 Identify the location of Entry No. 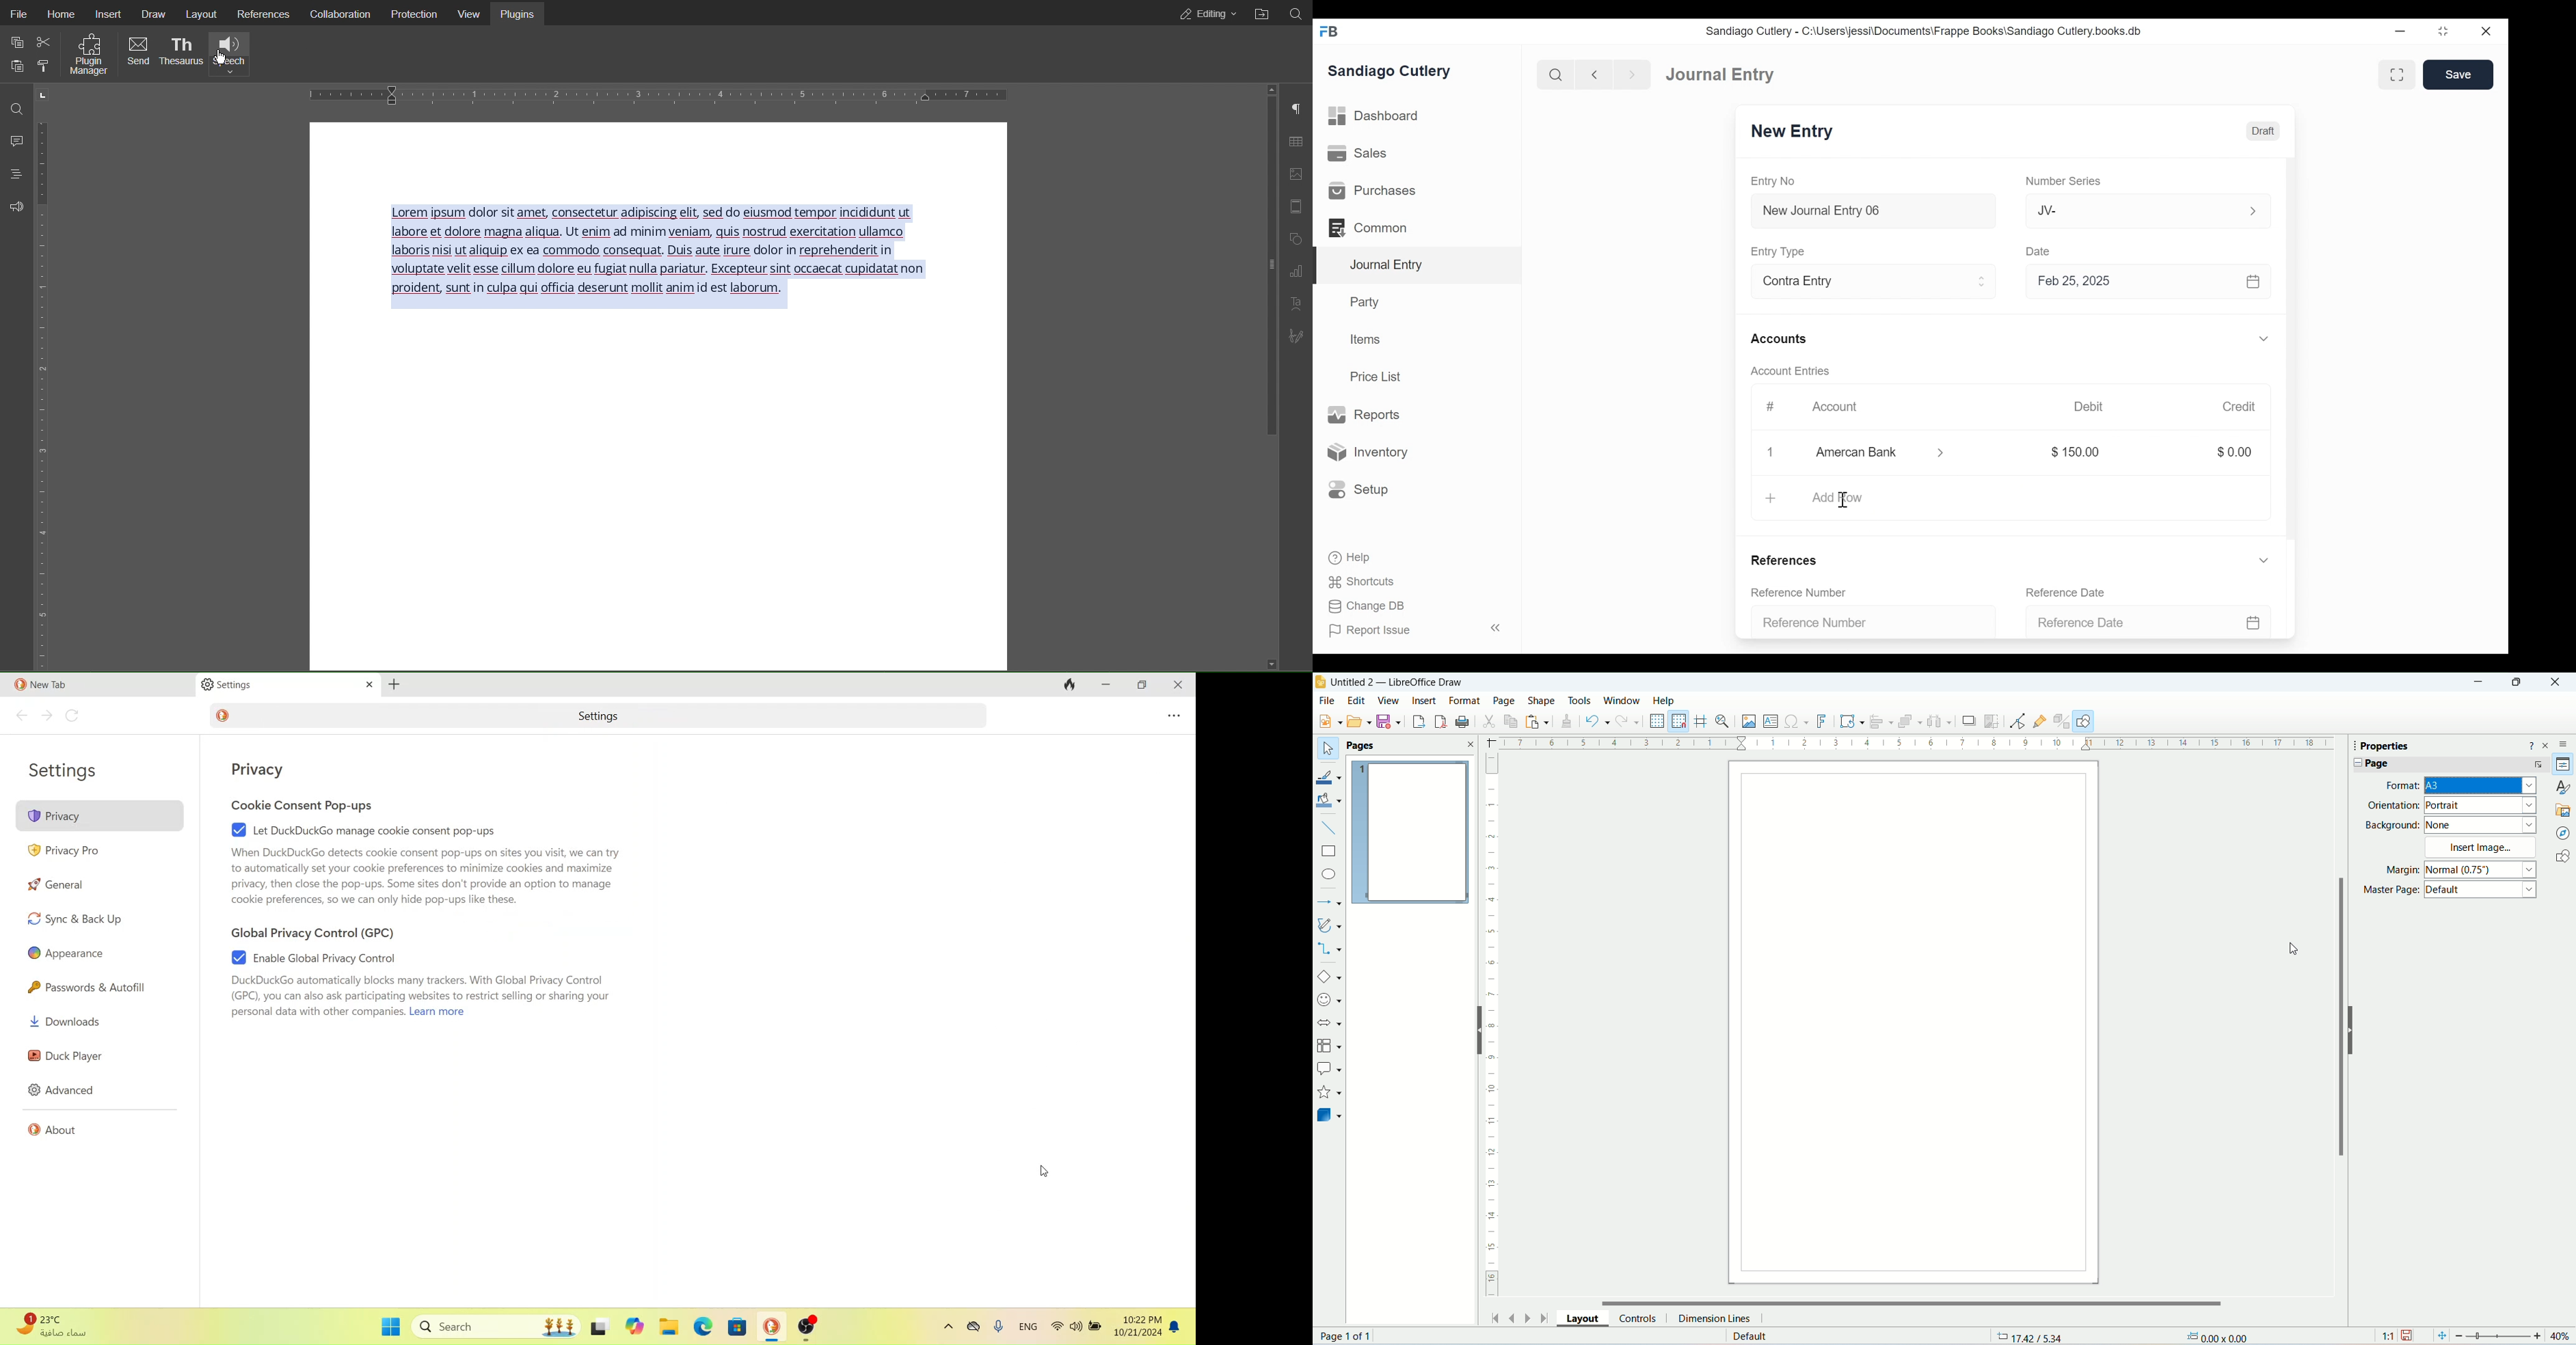
(1774, 182).